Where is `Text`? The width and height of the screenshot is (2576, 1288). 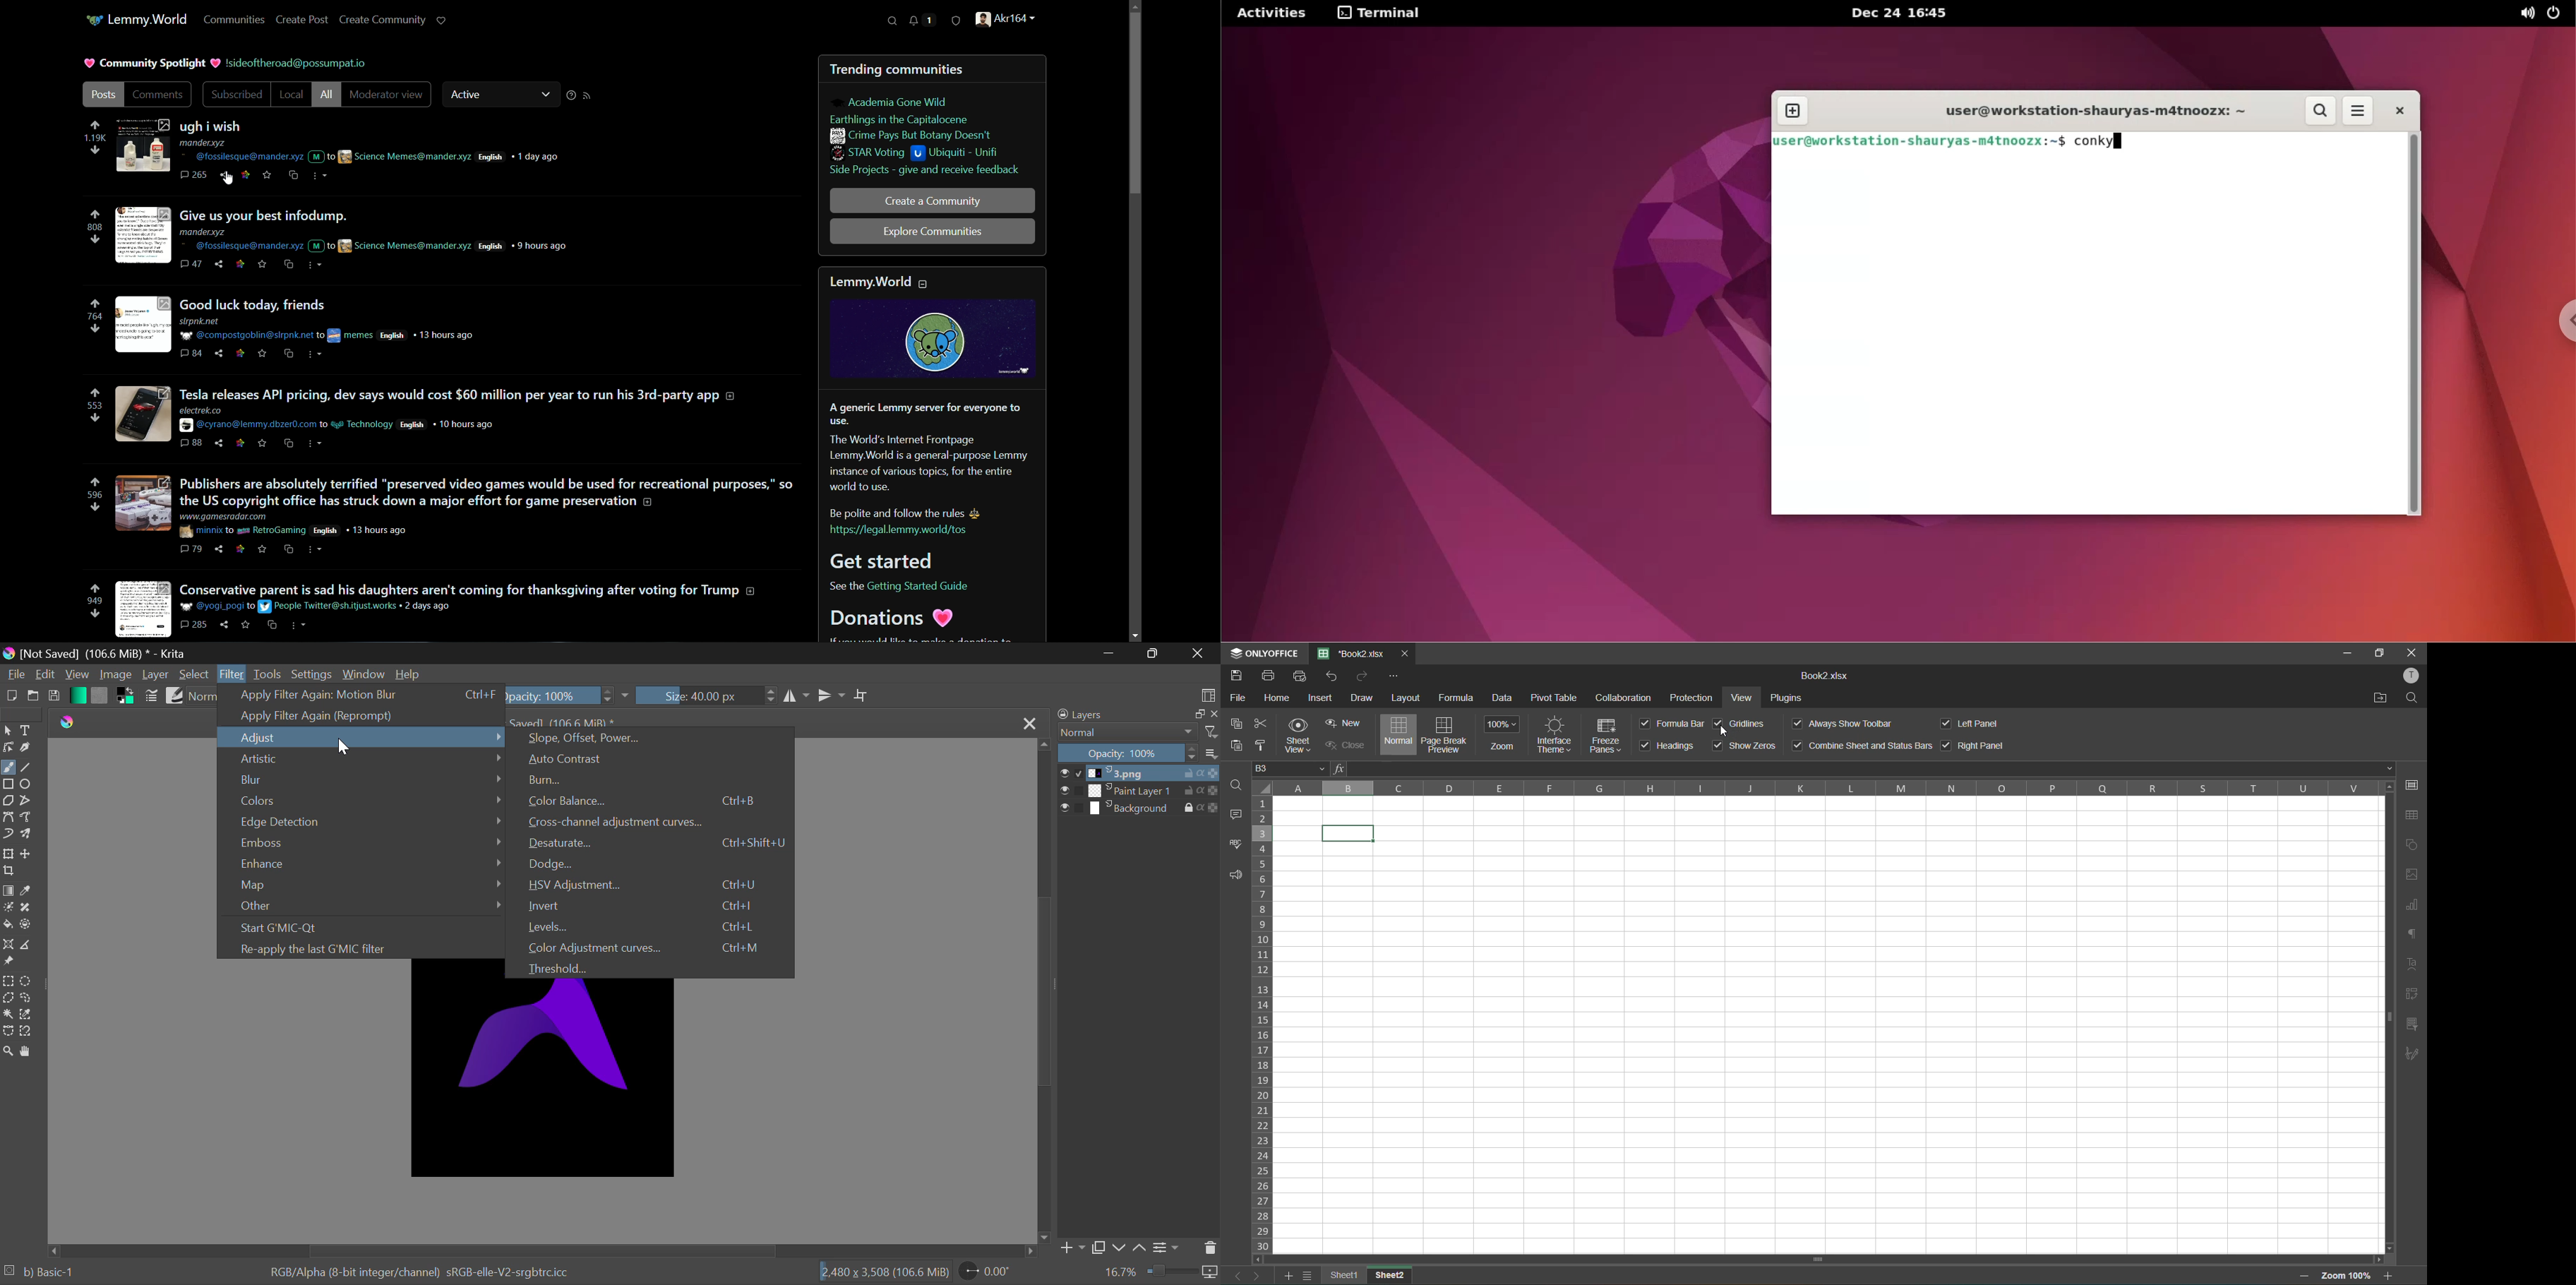
Text is located at coordinates (27, 730).